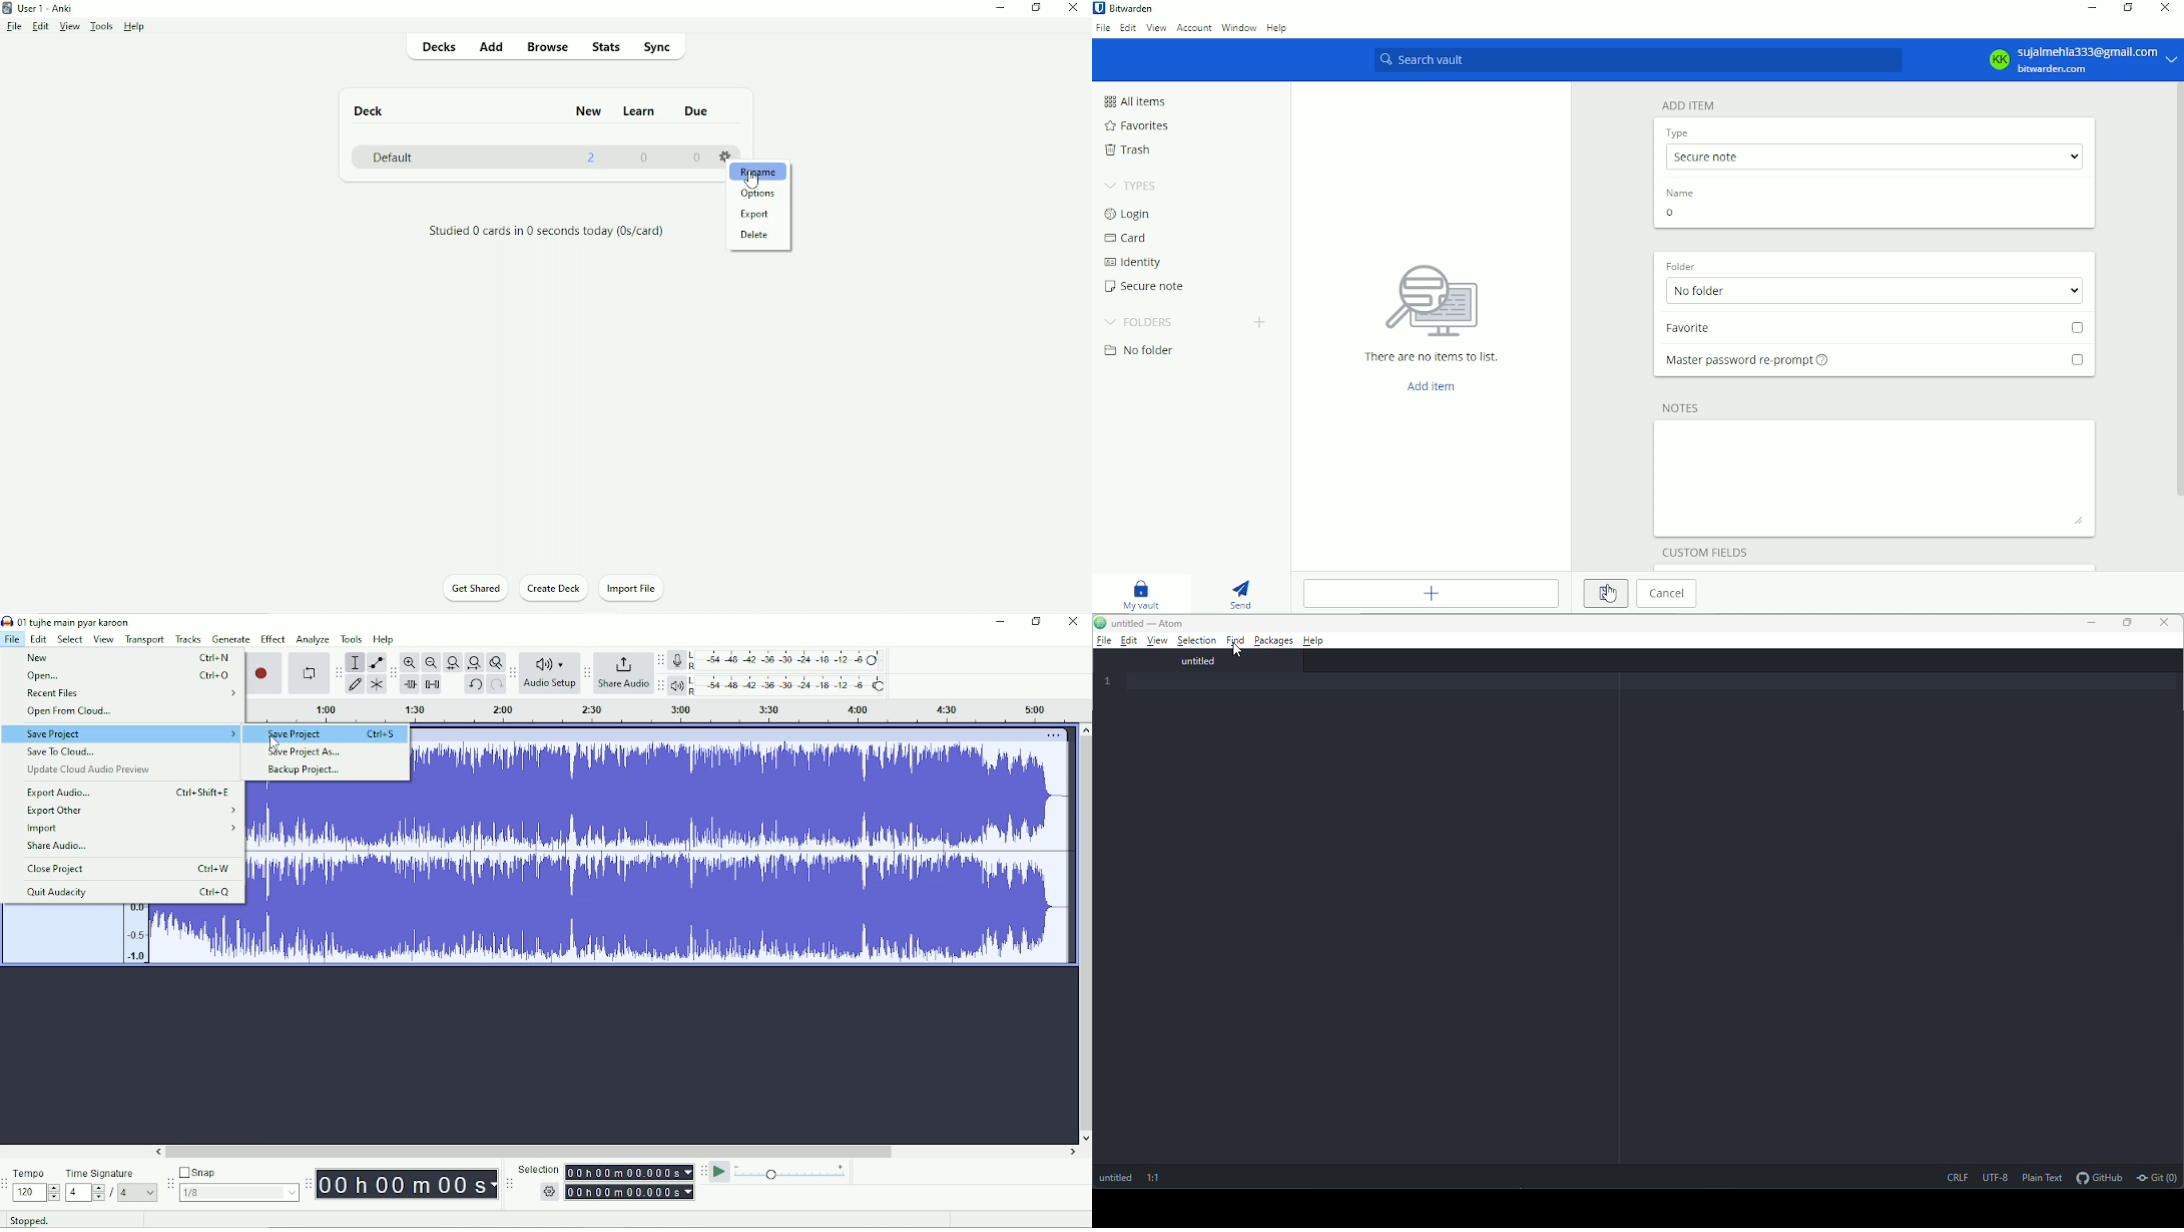 The width and height of the screenshot is (2184, 1232). Describe the element at coordinates (128, 893) in the screenshot. I see `Quit Audacity` at that location.